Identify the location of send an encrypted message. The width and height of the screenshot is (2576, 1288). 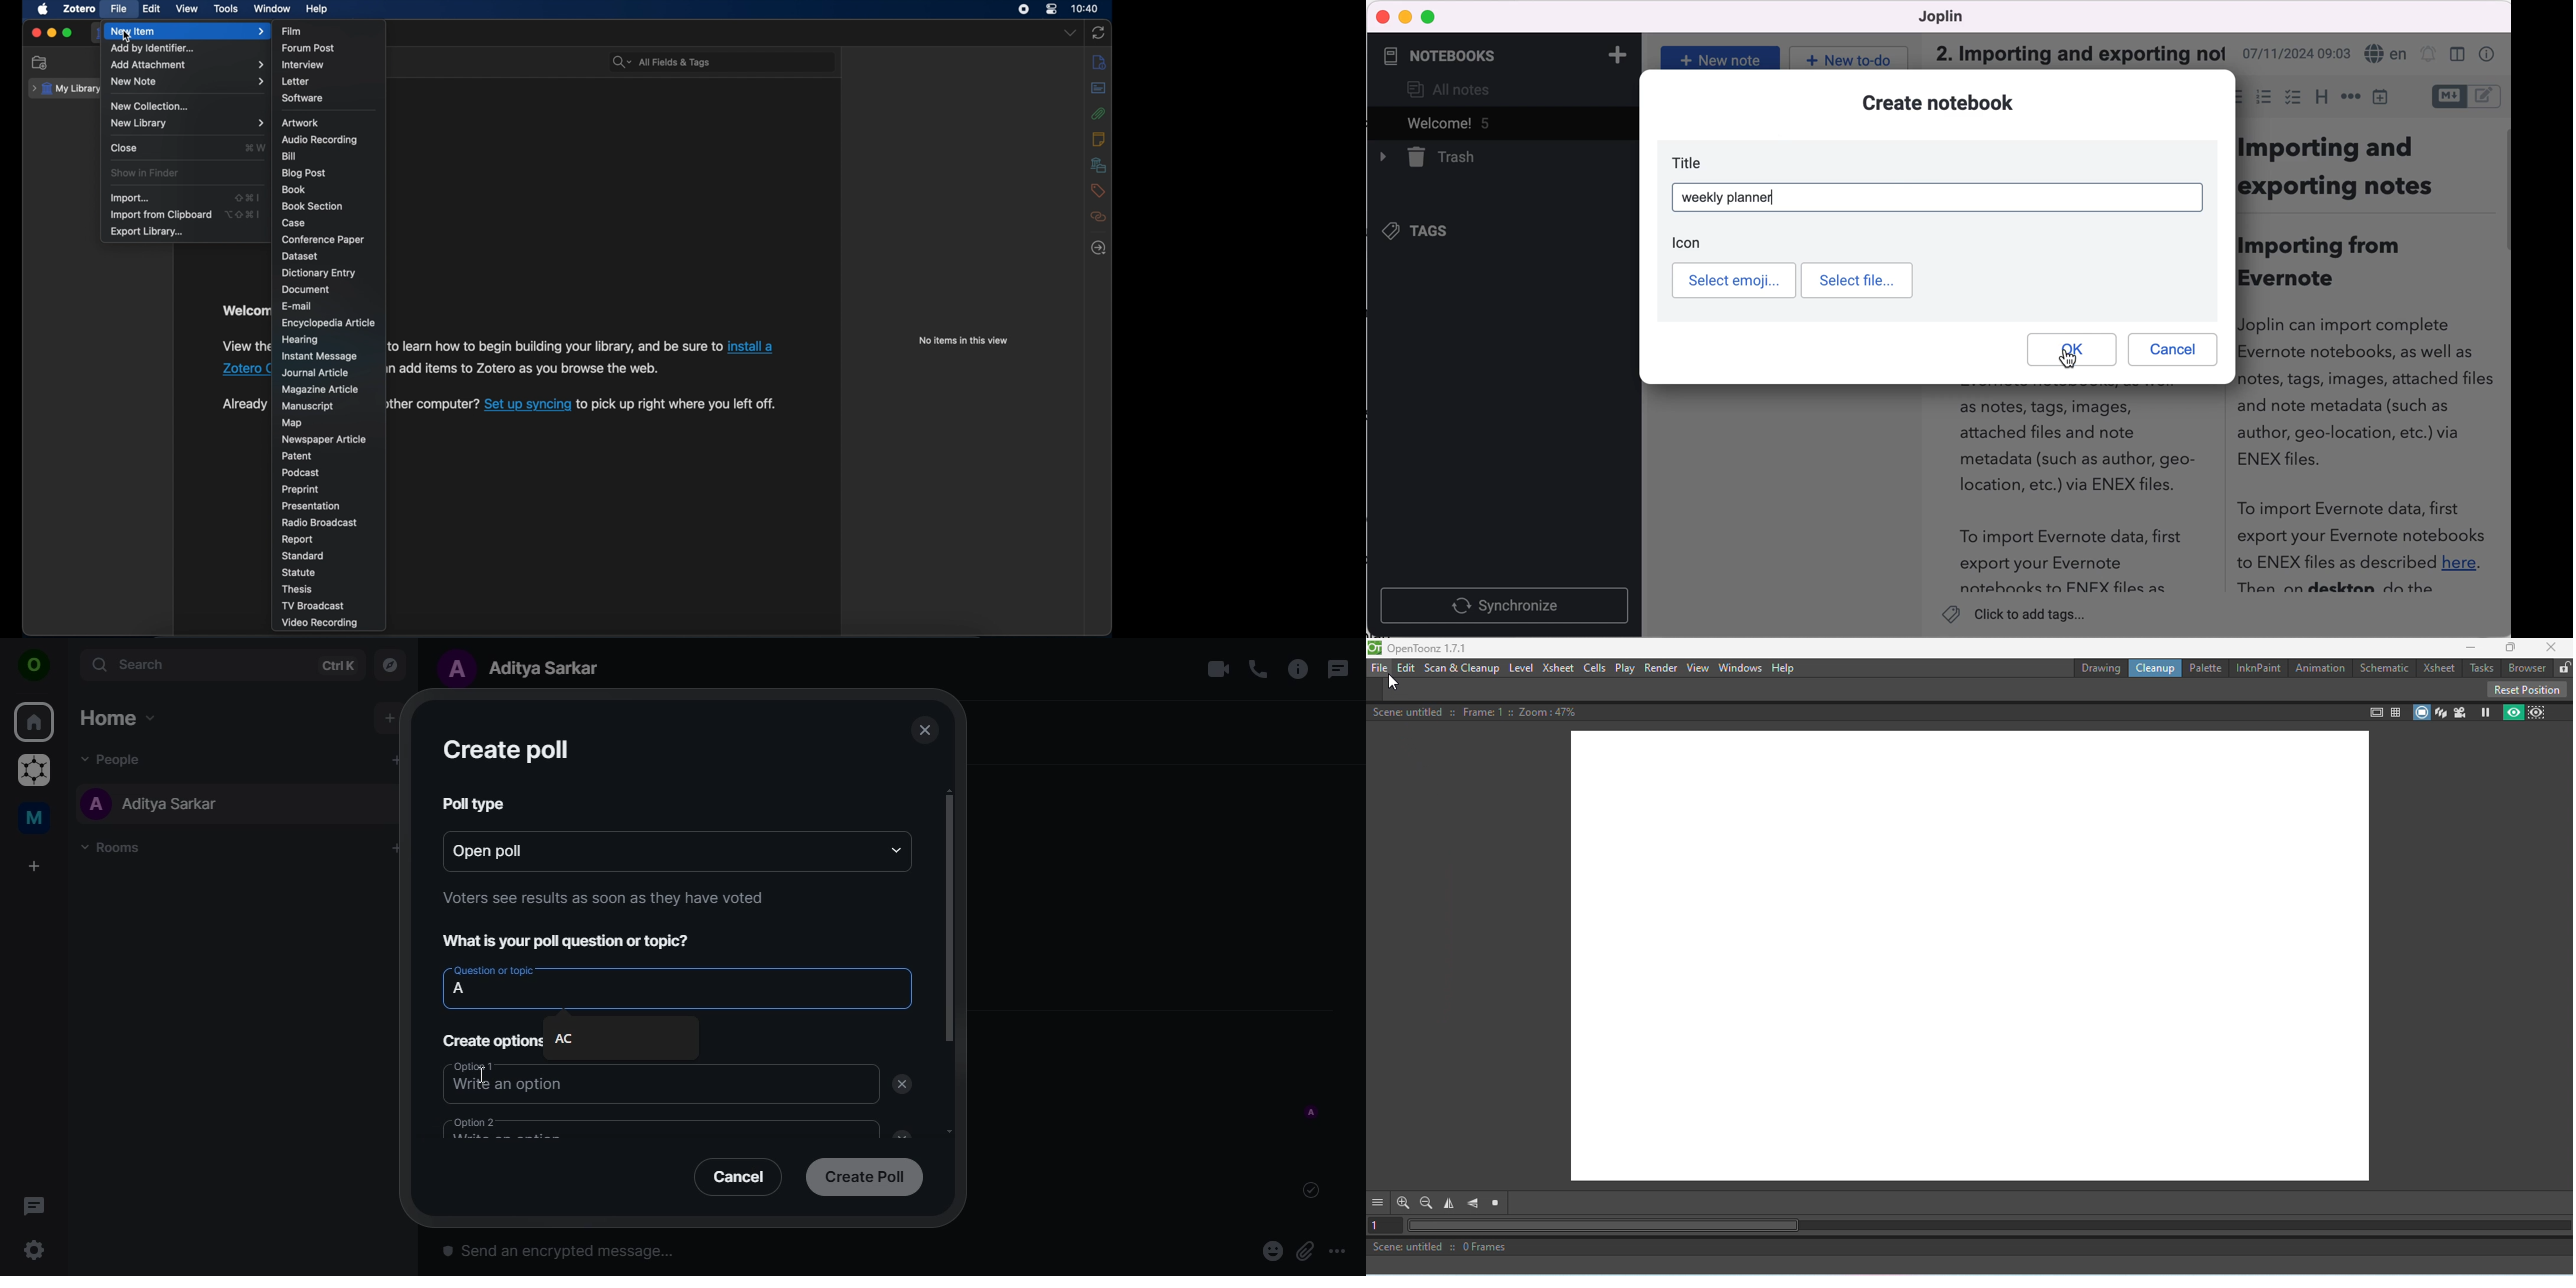
(669, 1257).